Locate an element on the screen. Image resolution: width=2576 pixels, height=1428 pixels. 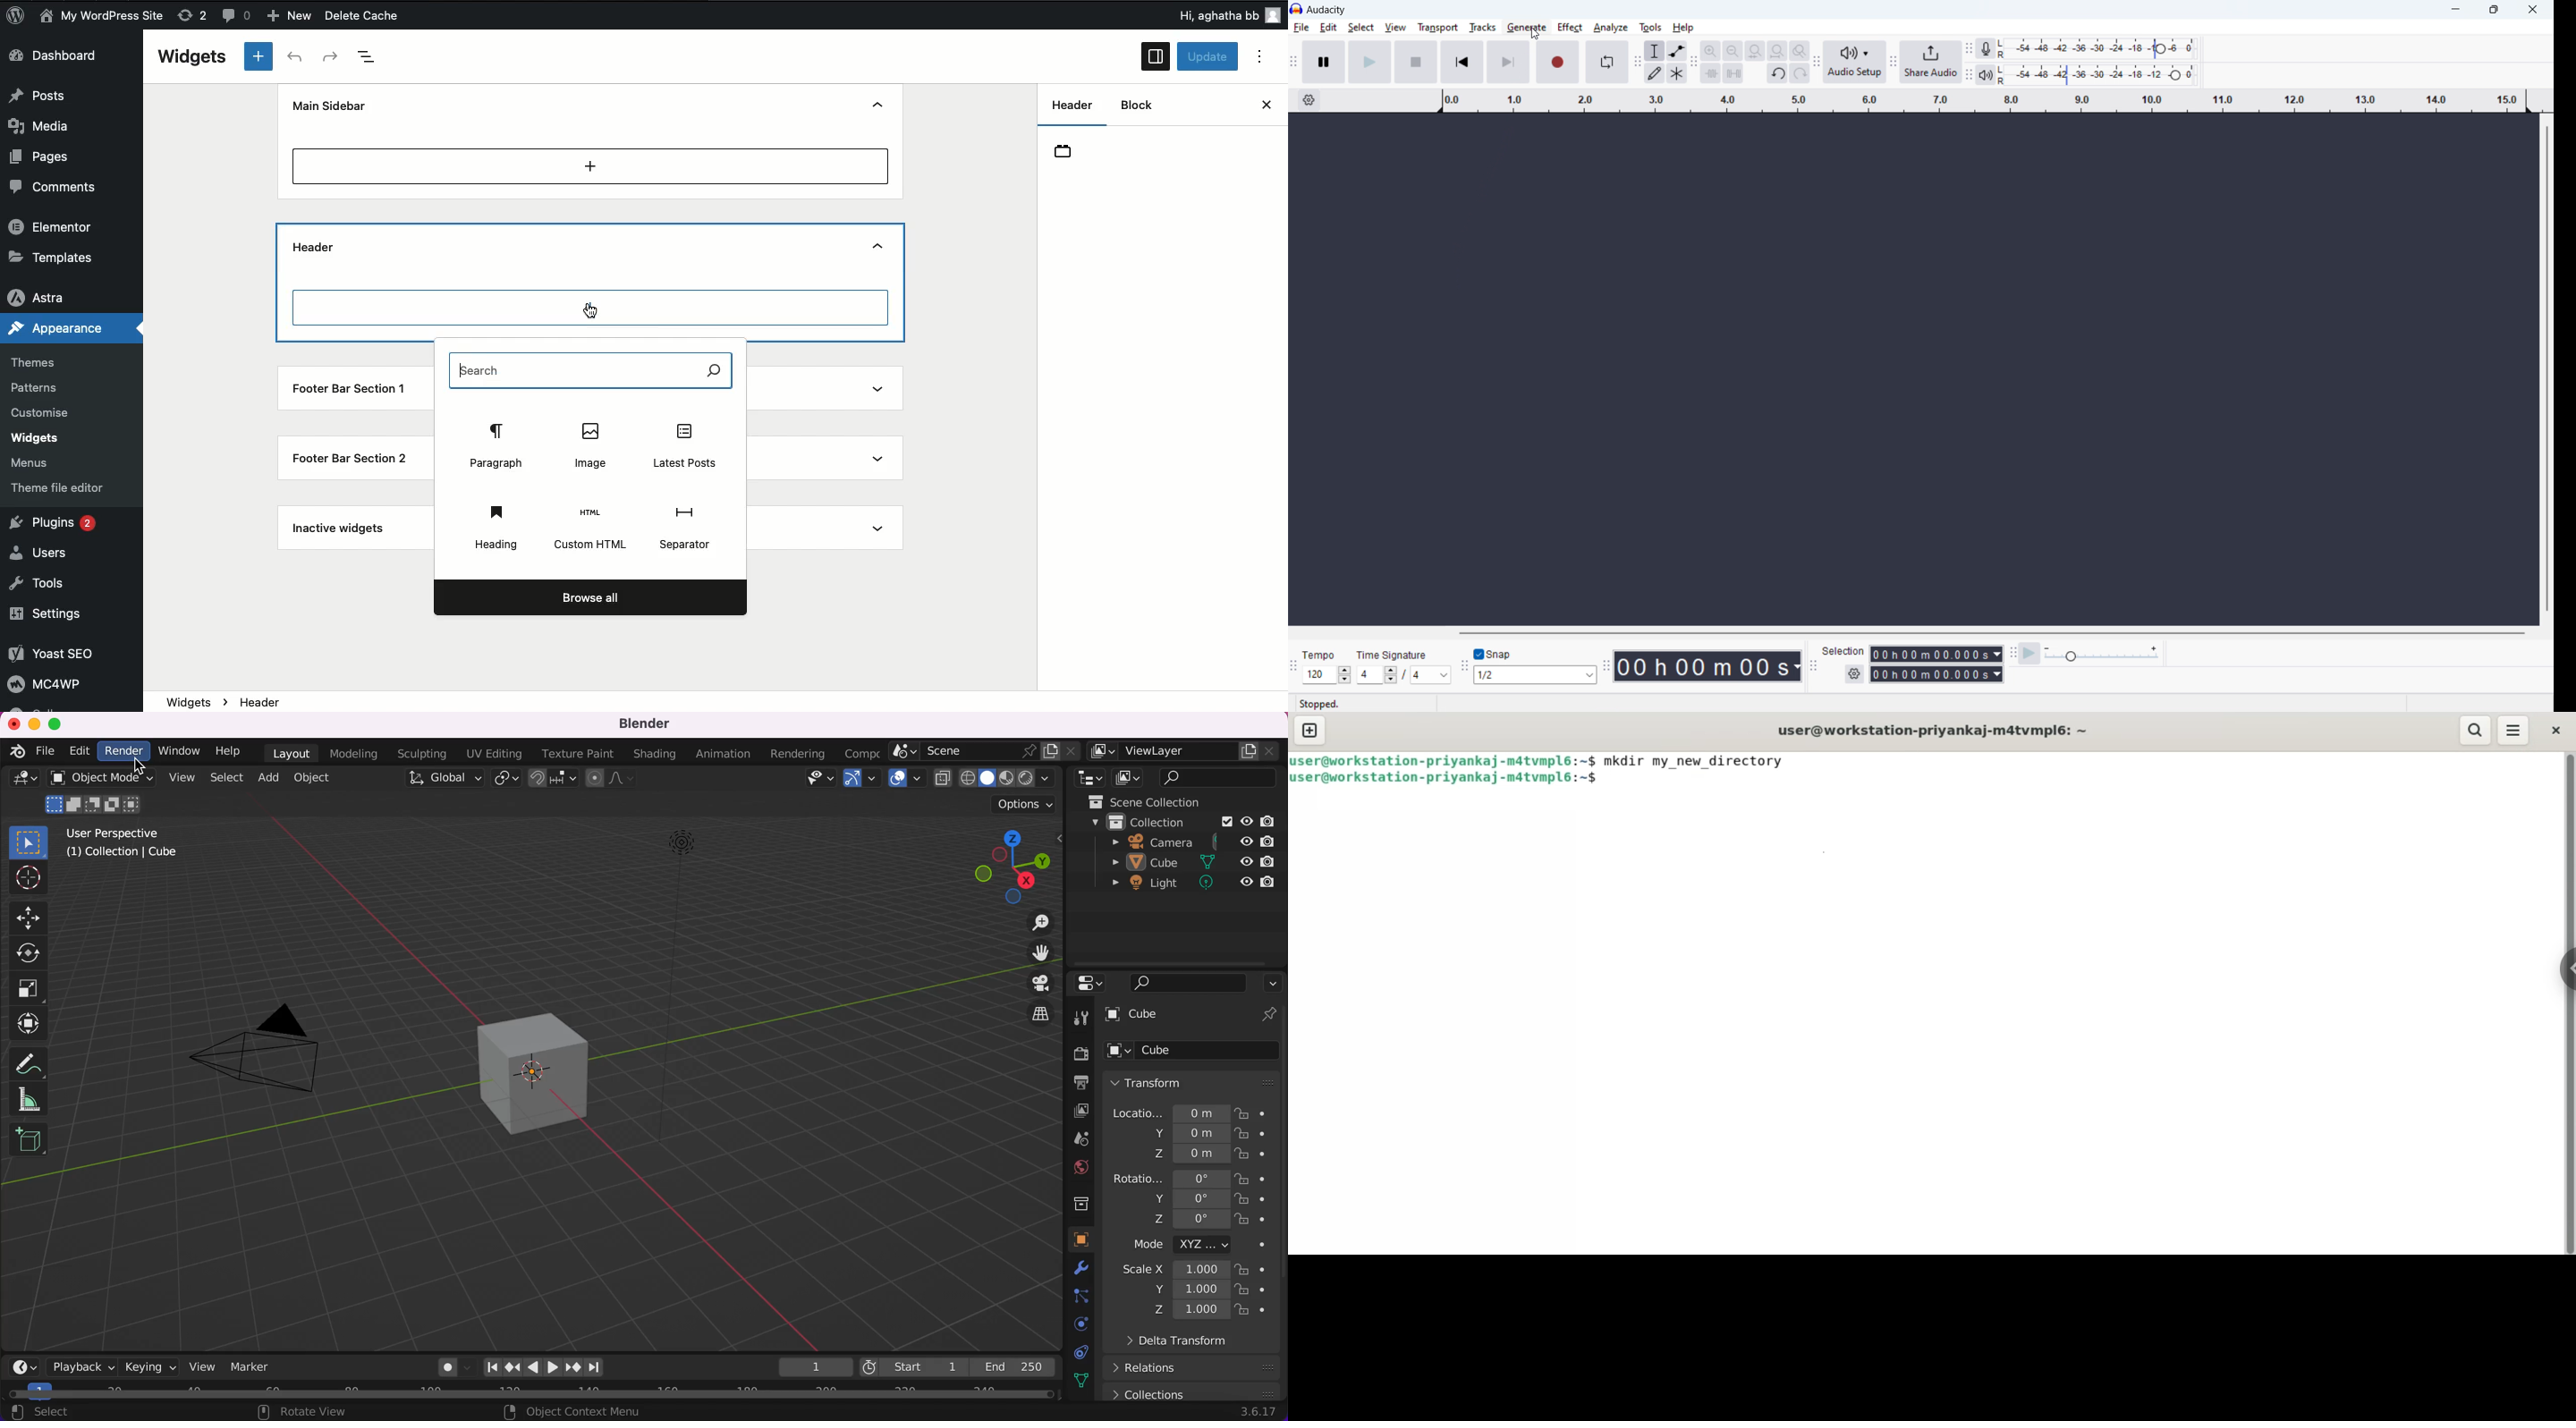
disable in render is located at coordinates (1269, 861).